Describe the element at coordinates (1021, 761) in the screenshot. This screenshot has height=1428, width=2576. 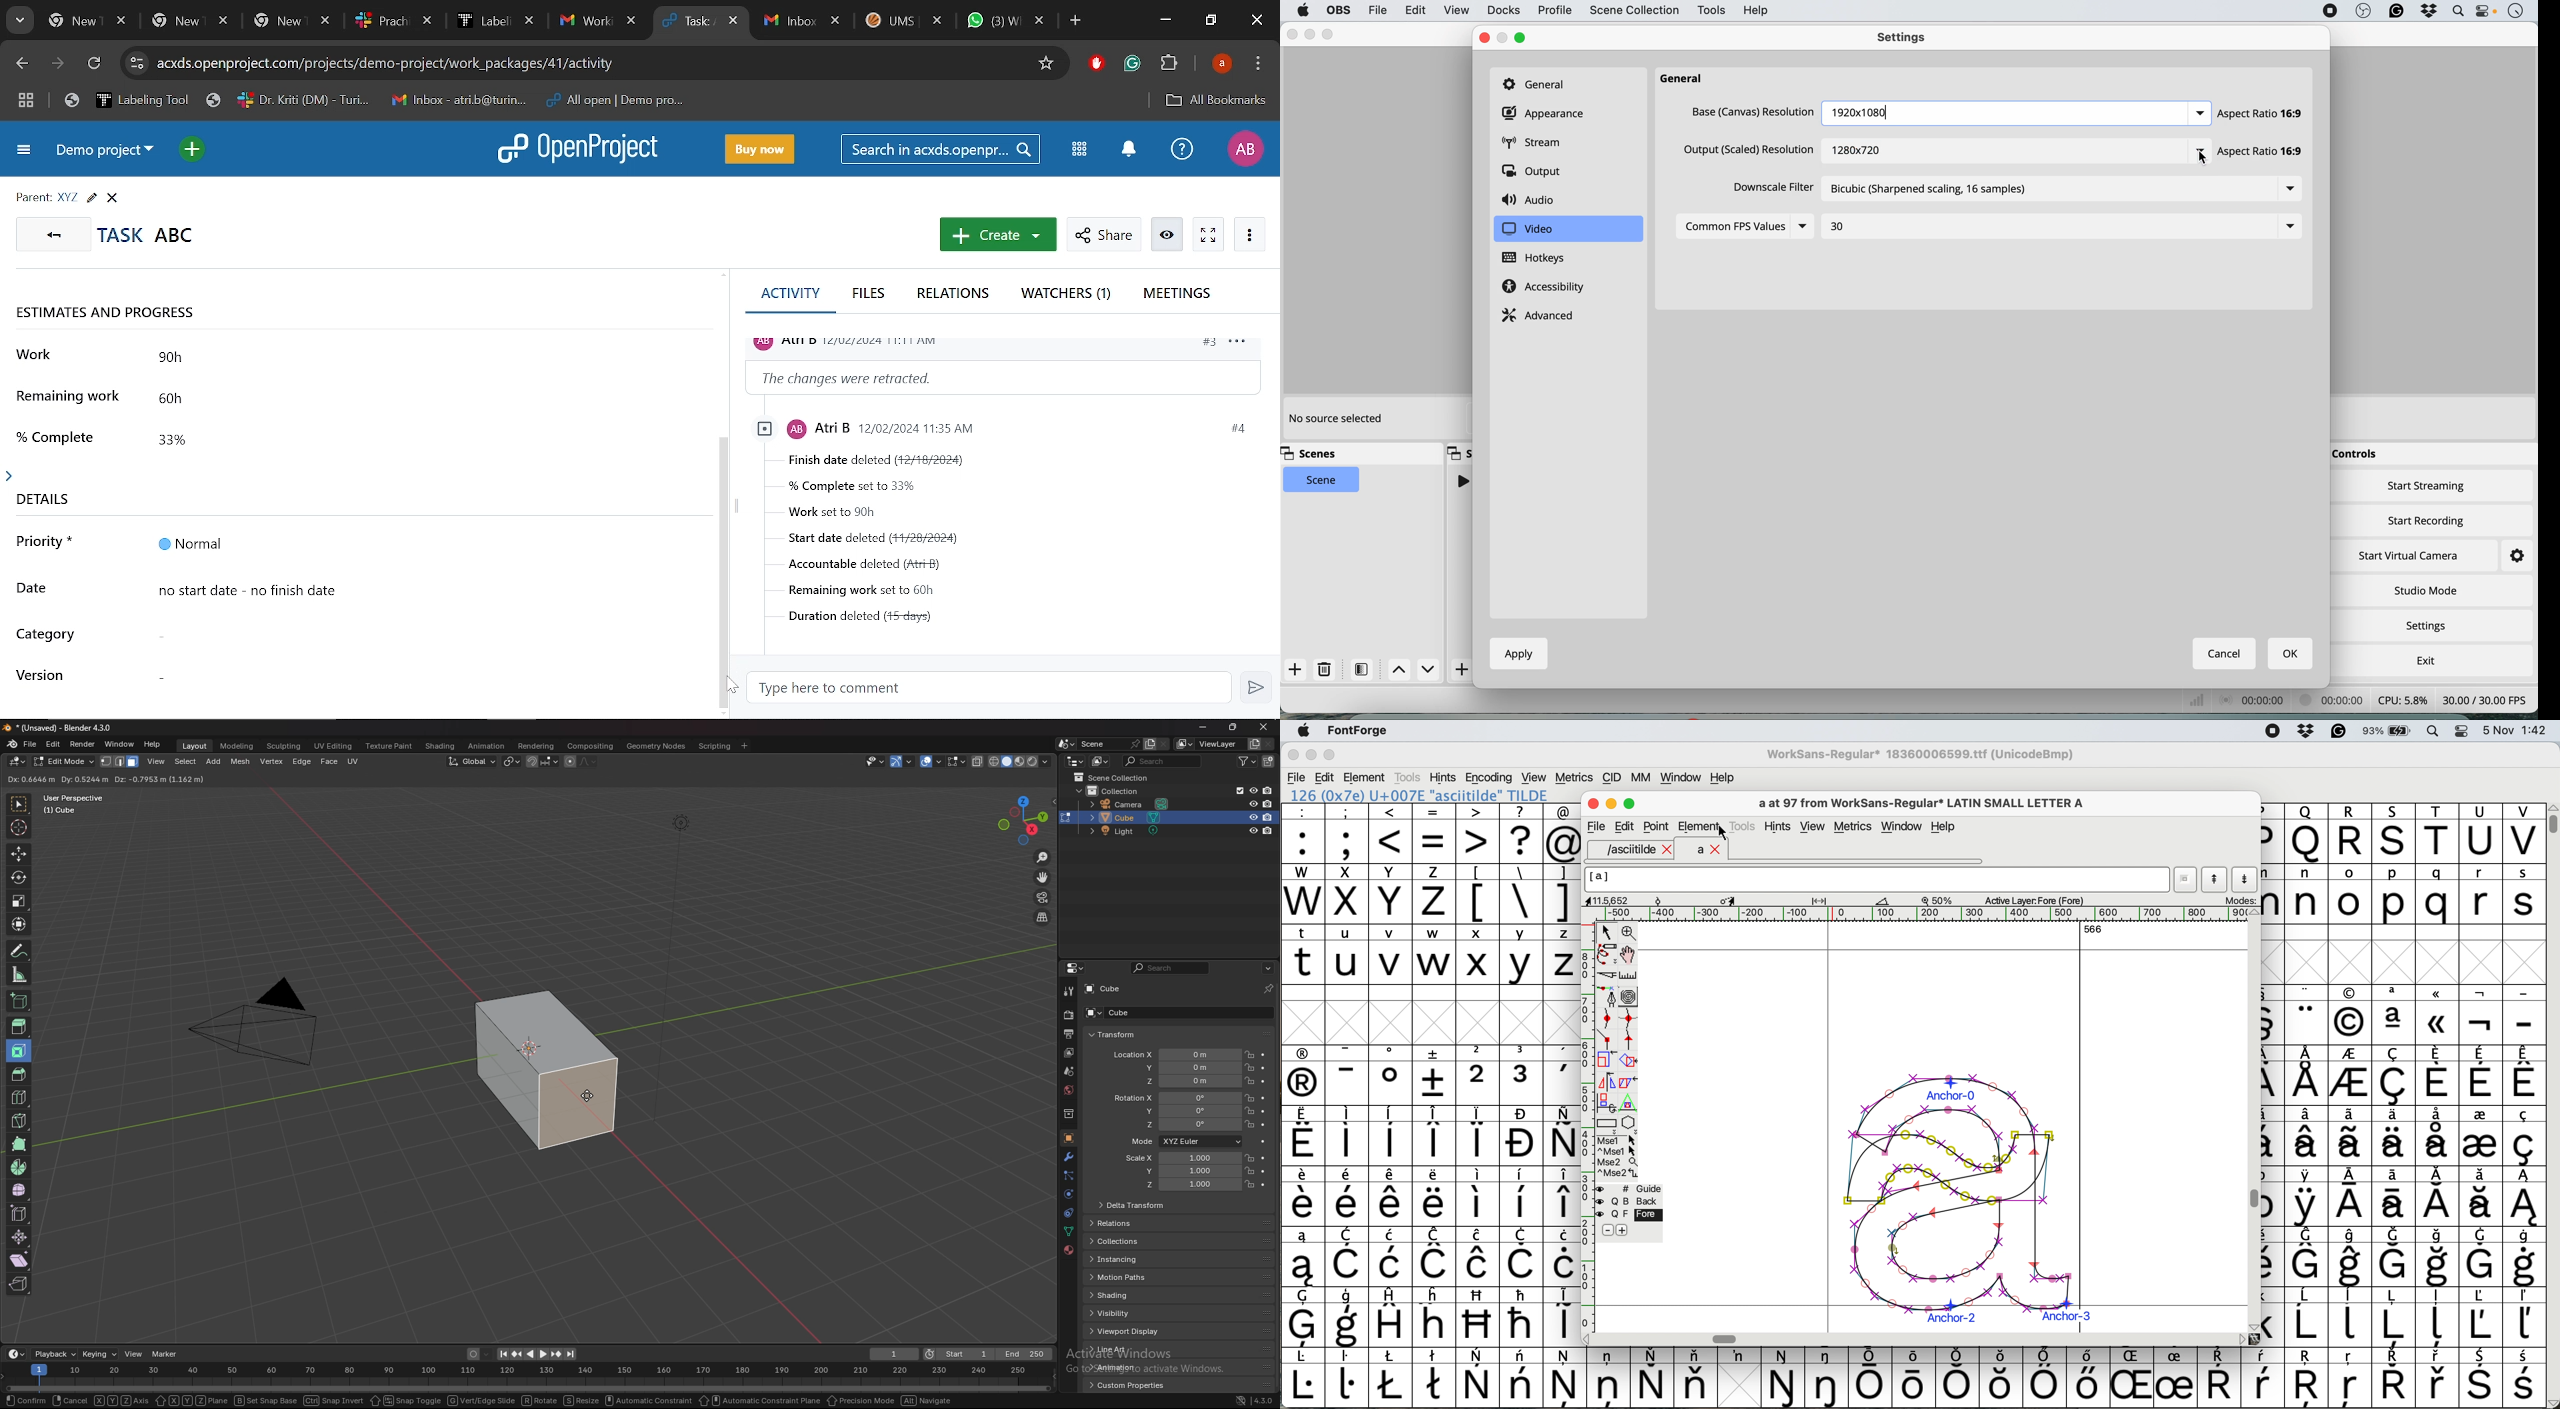
I see `viewport shading` at that location.